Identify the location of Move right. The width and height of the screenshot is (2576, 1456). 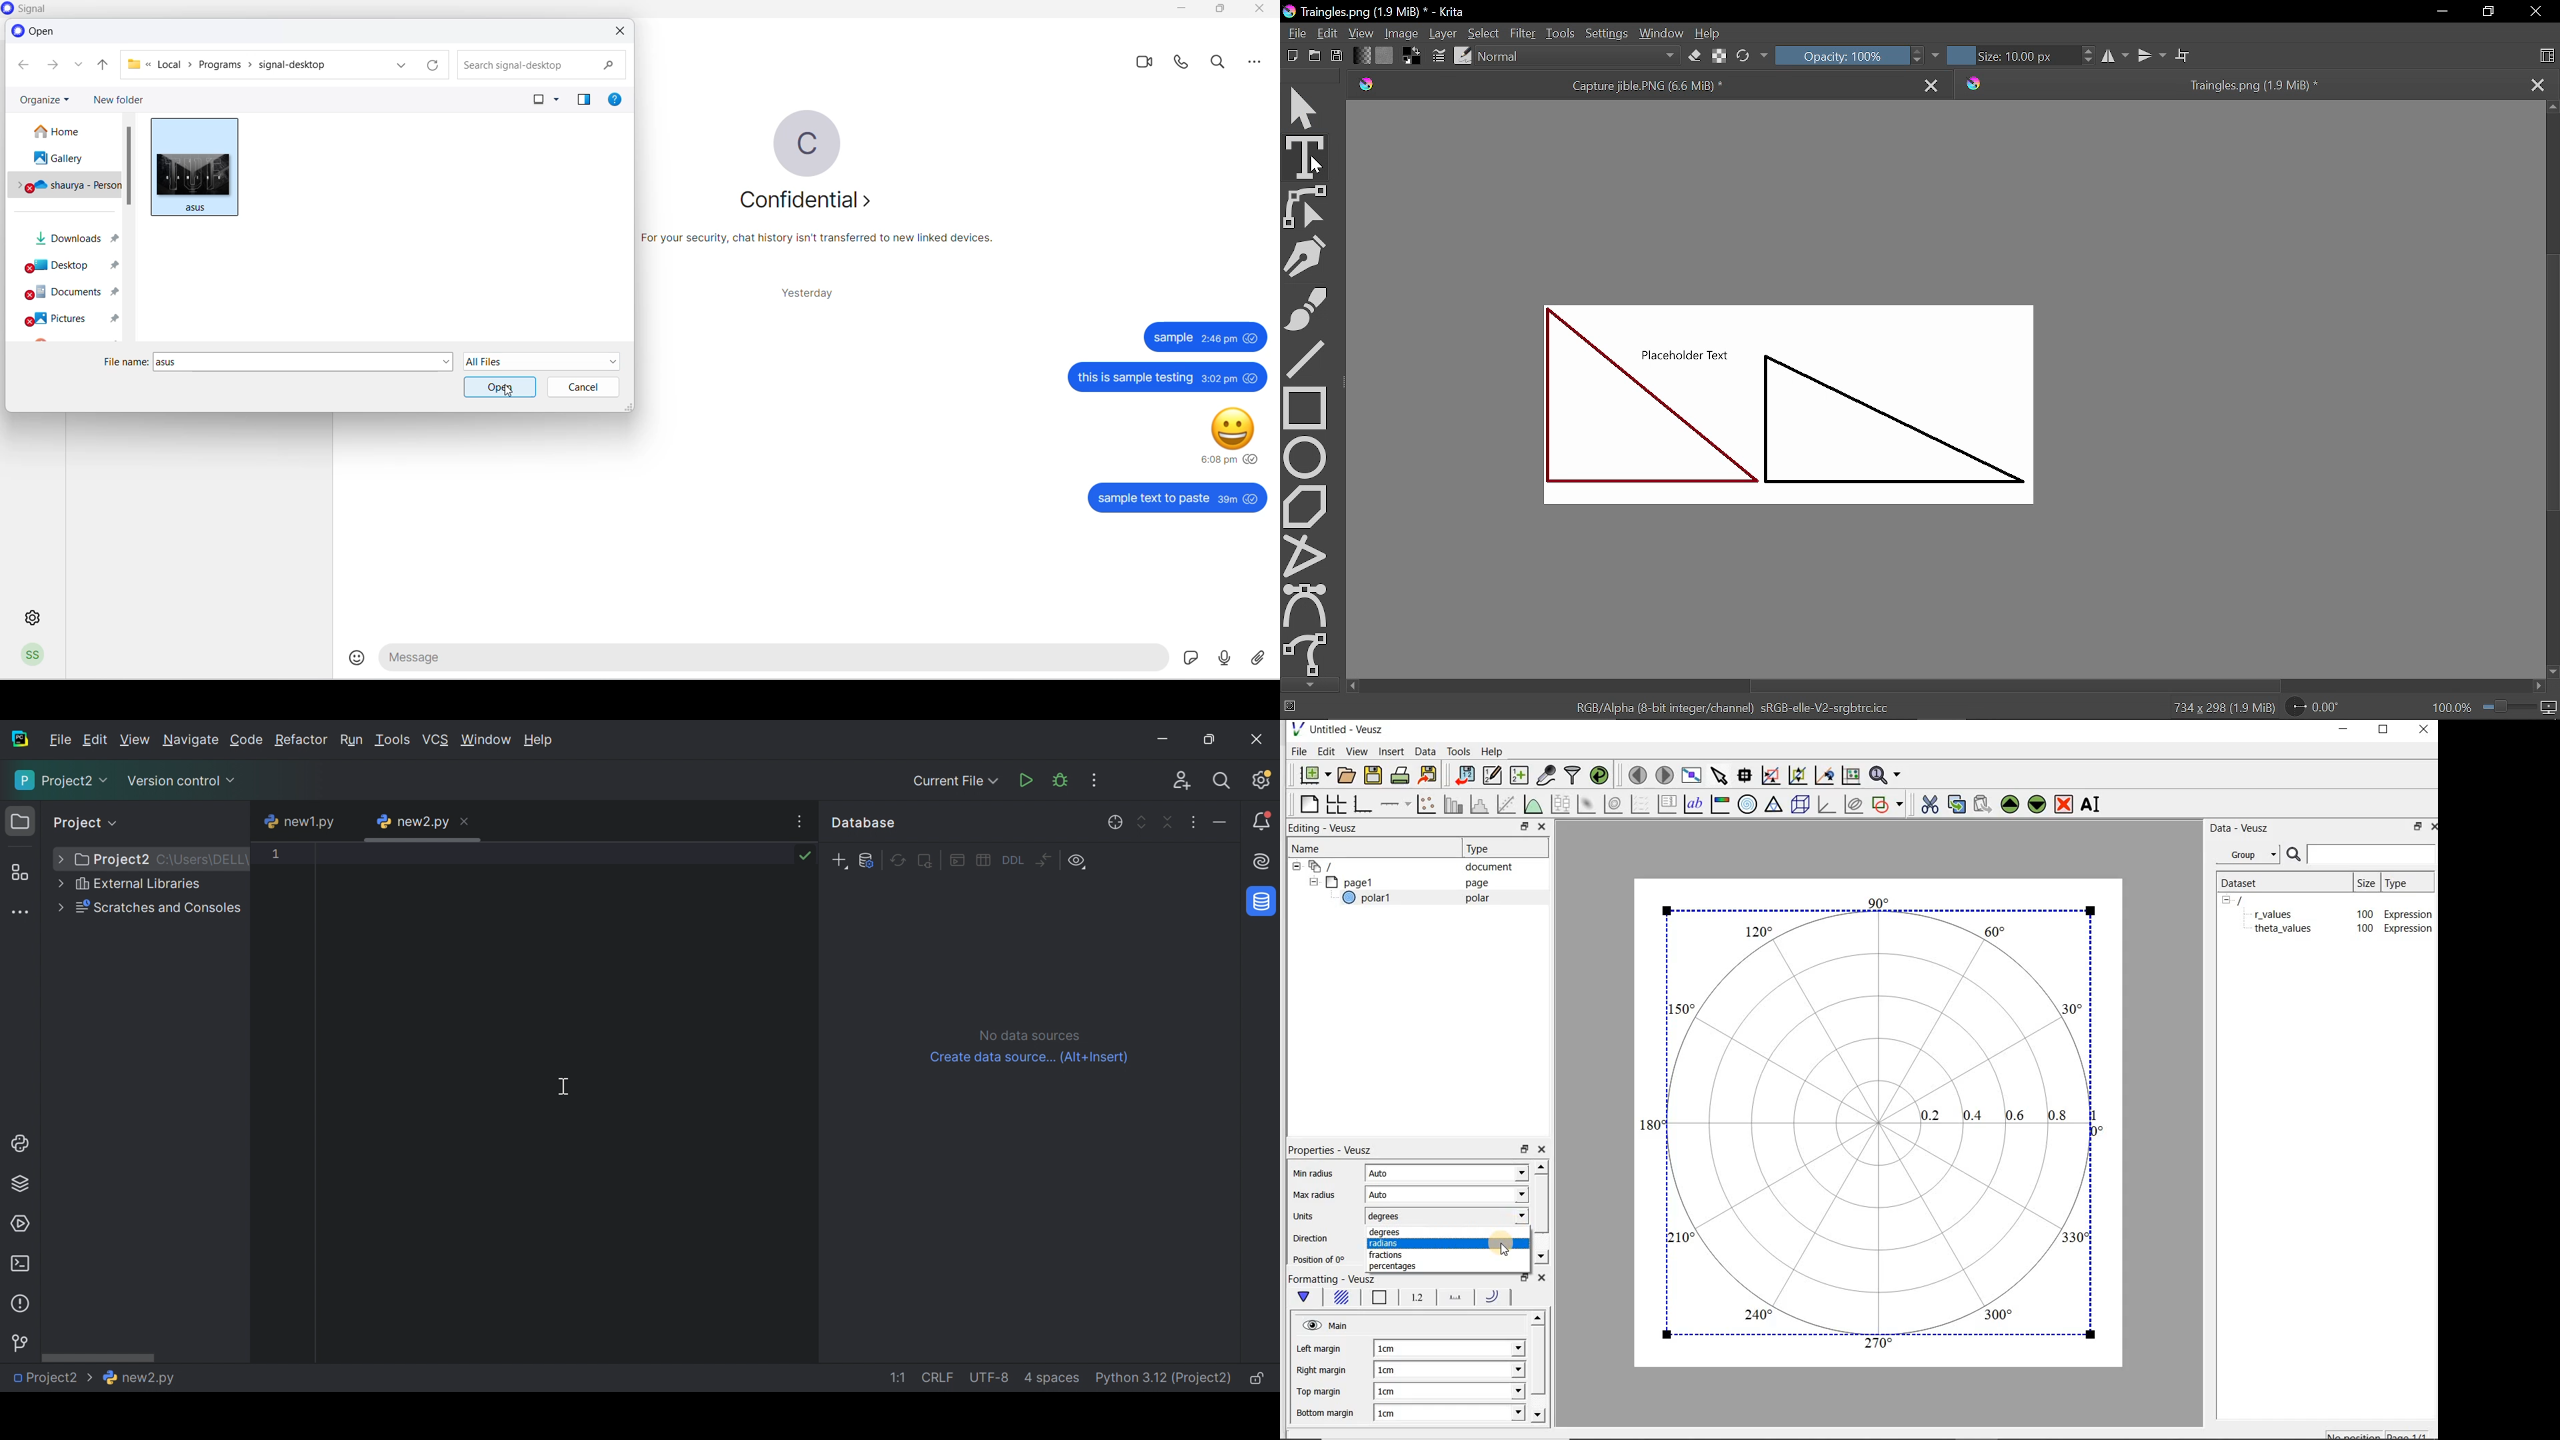
(2541, 687).